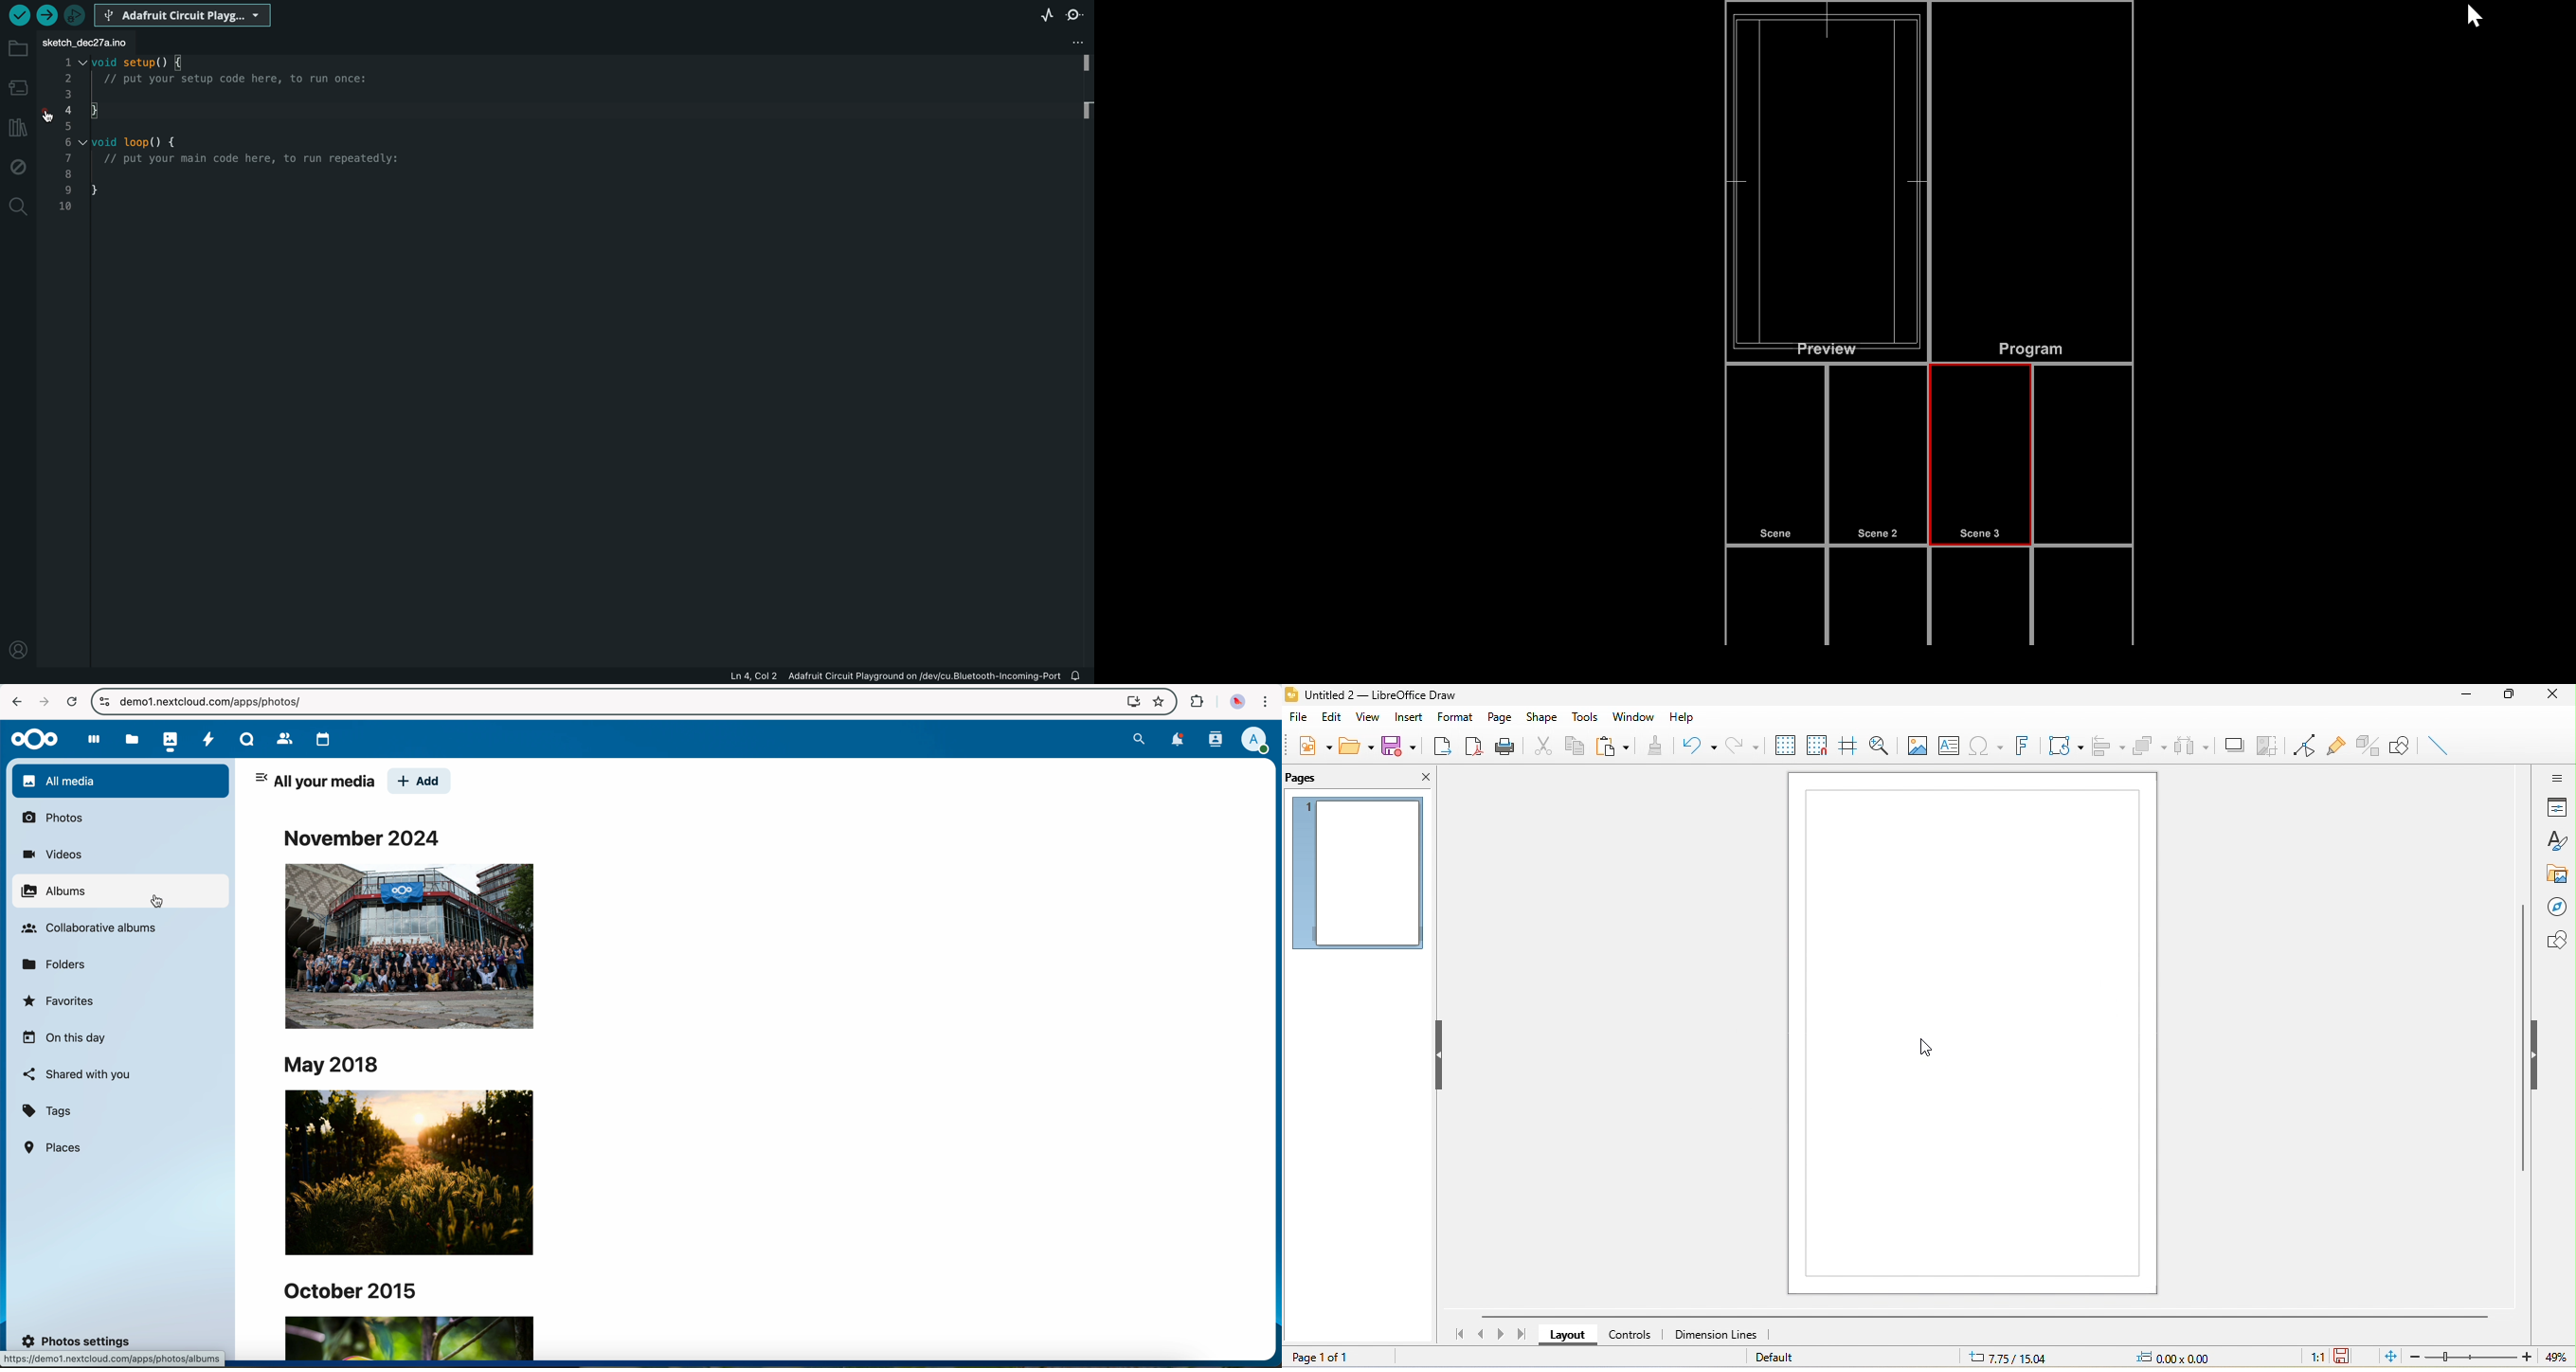 This screenshot has height=1372, width=2576. I want to click on favorites, so click(60, 1003).